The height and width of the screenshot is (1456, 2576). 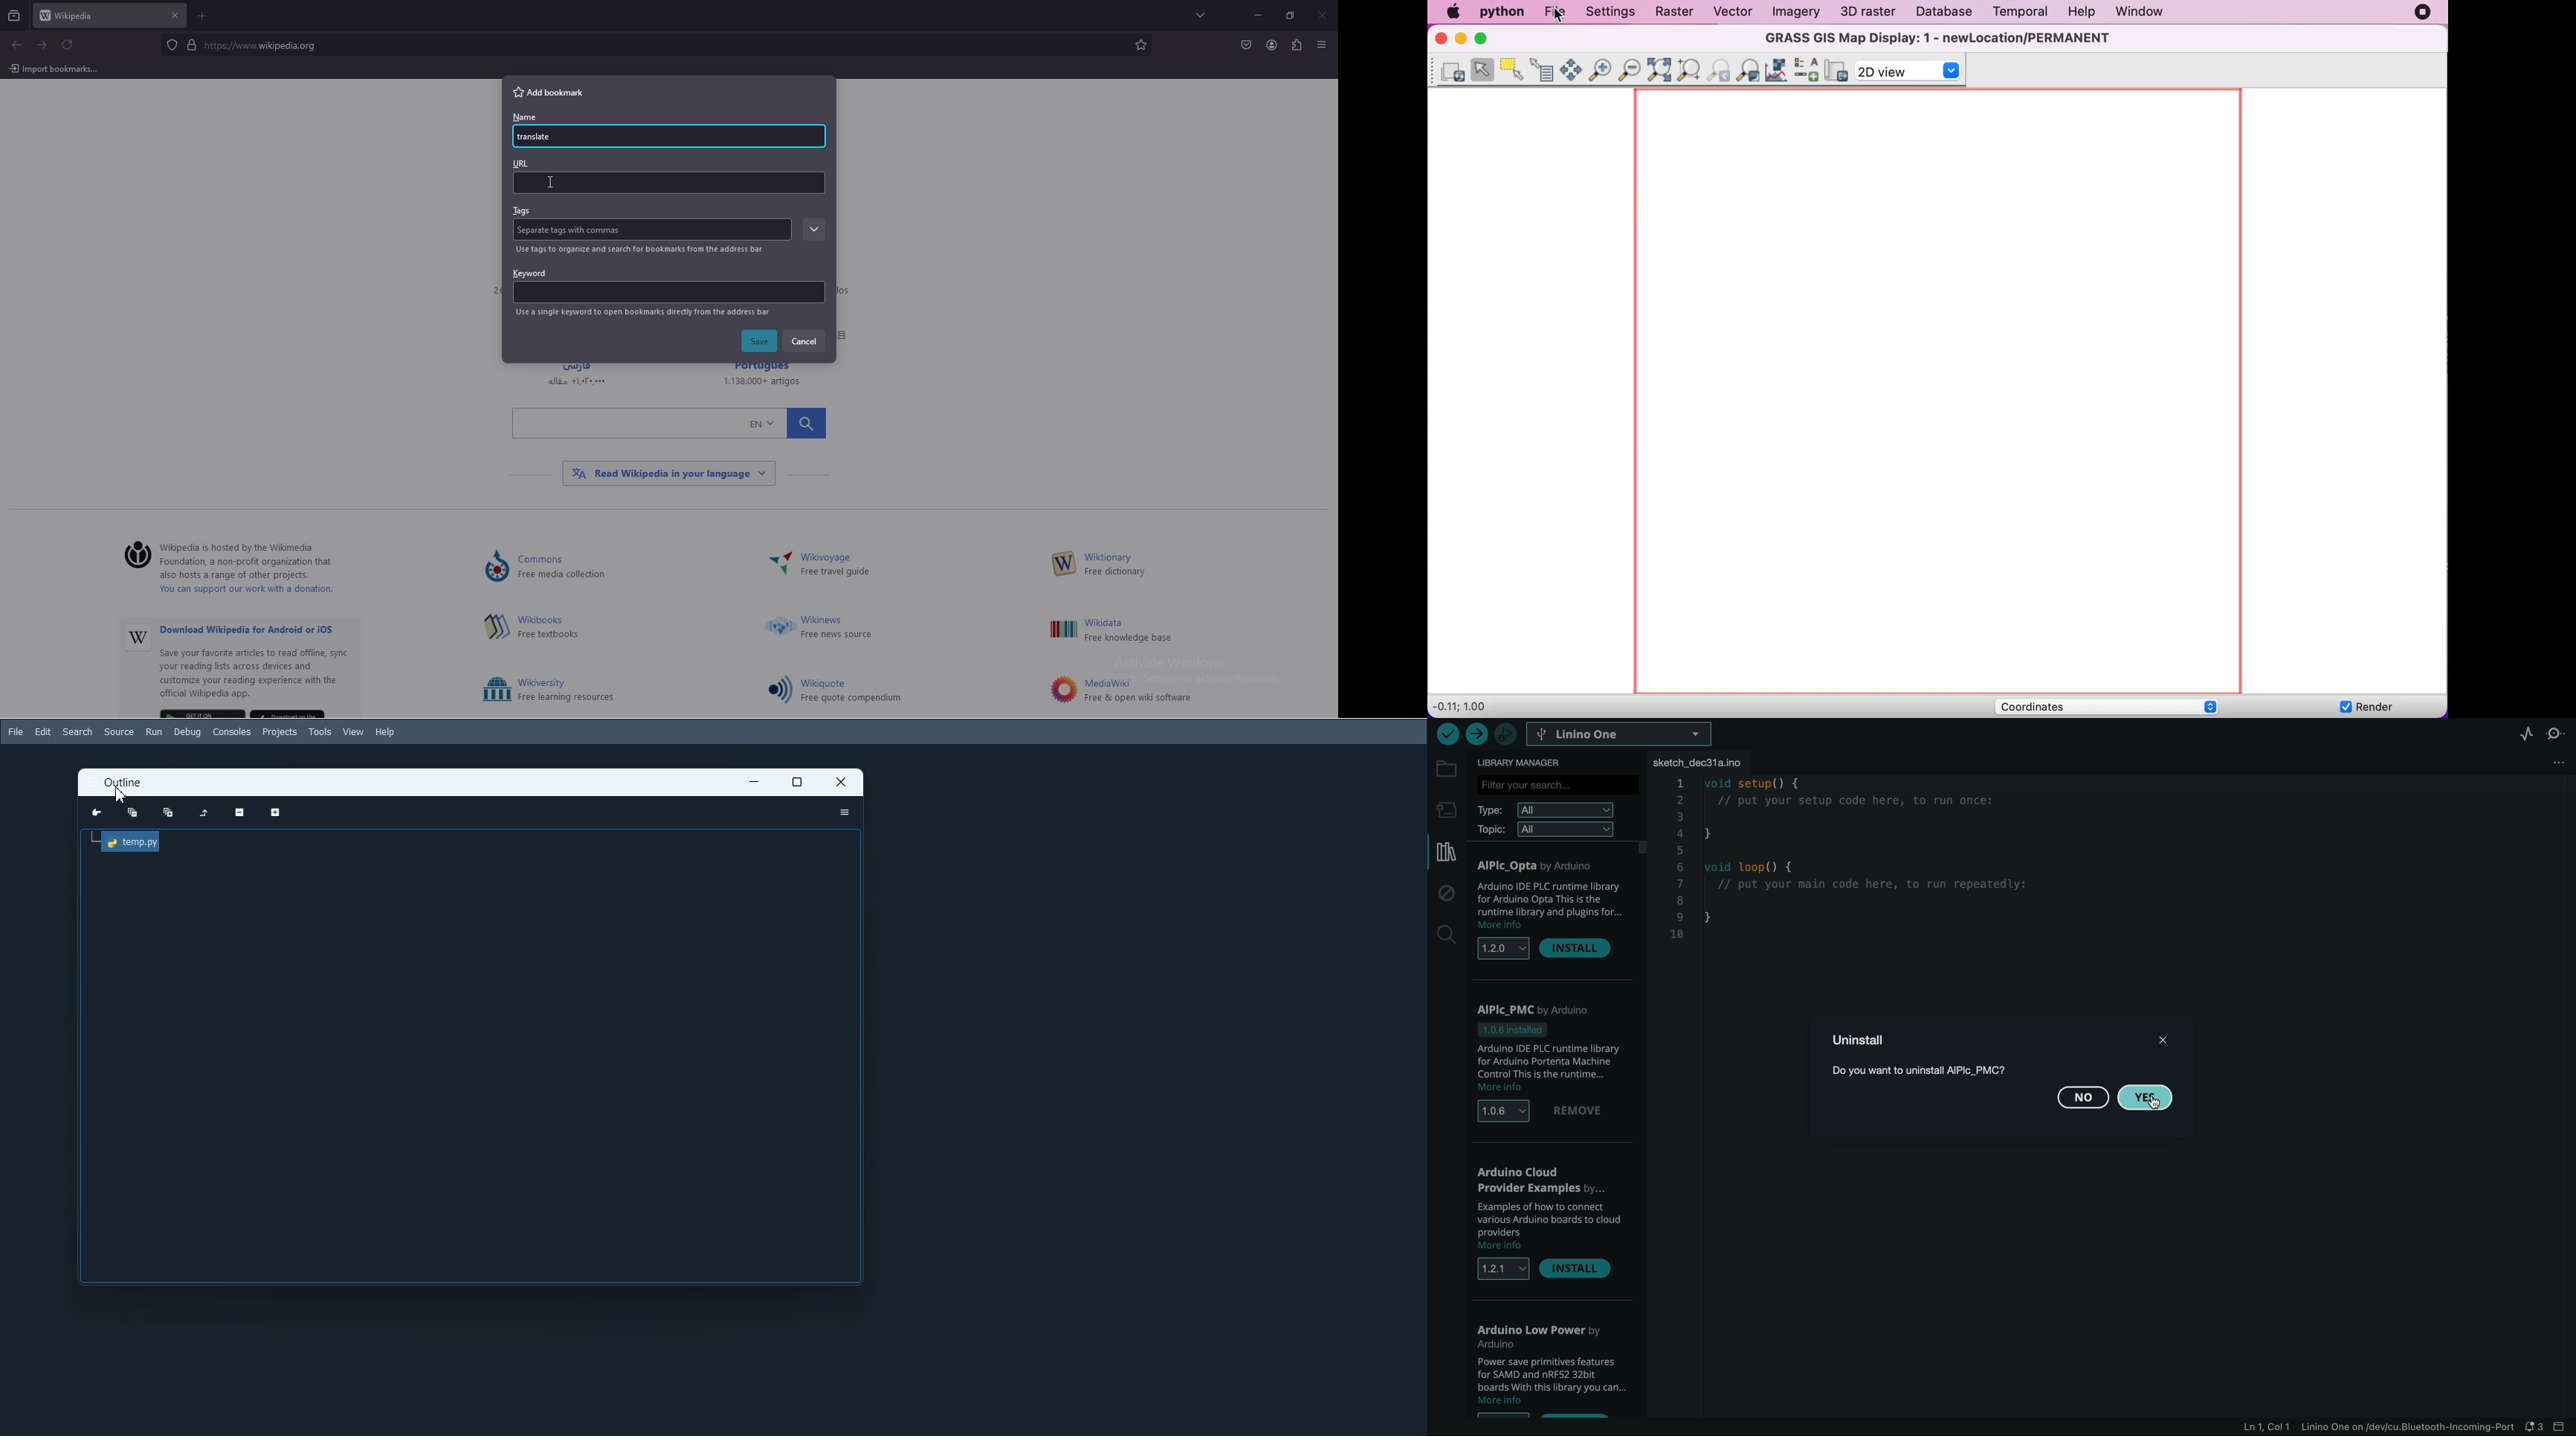 What do you see at coordinates (669, 176) in the screenshot?
I see `url` at bounding box center [669, 176].